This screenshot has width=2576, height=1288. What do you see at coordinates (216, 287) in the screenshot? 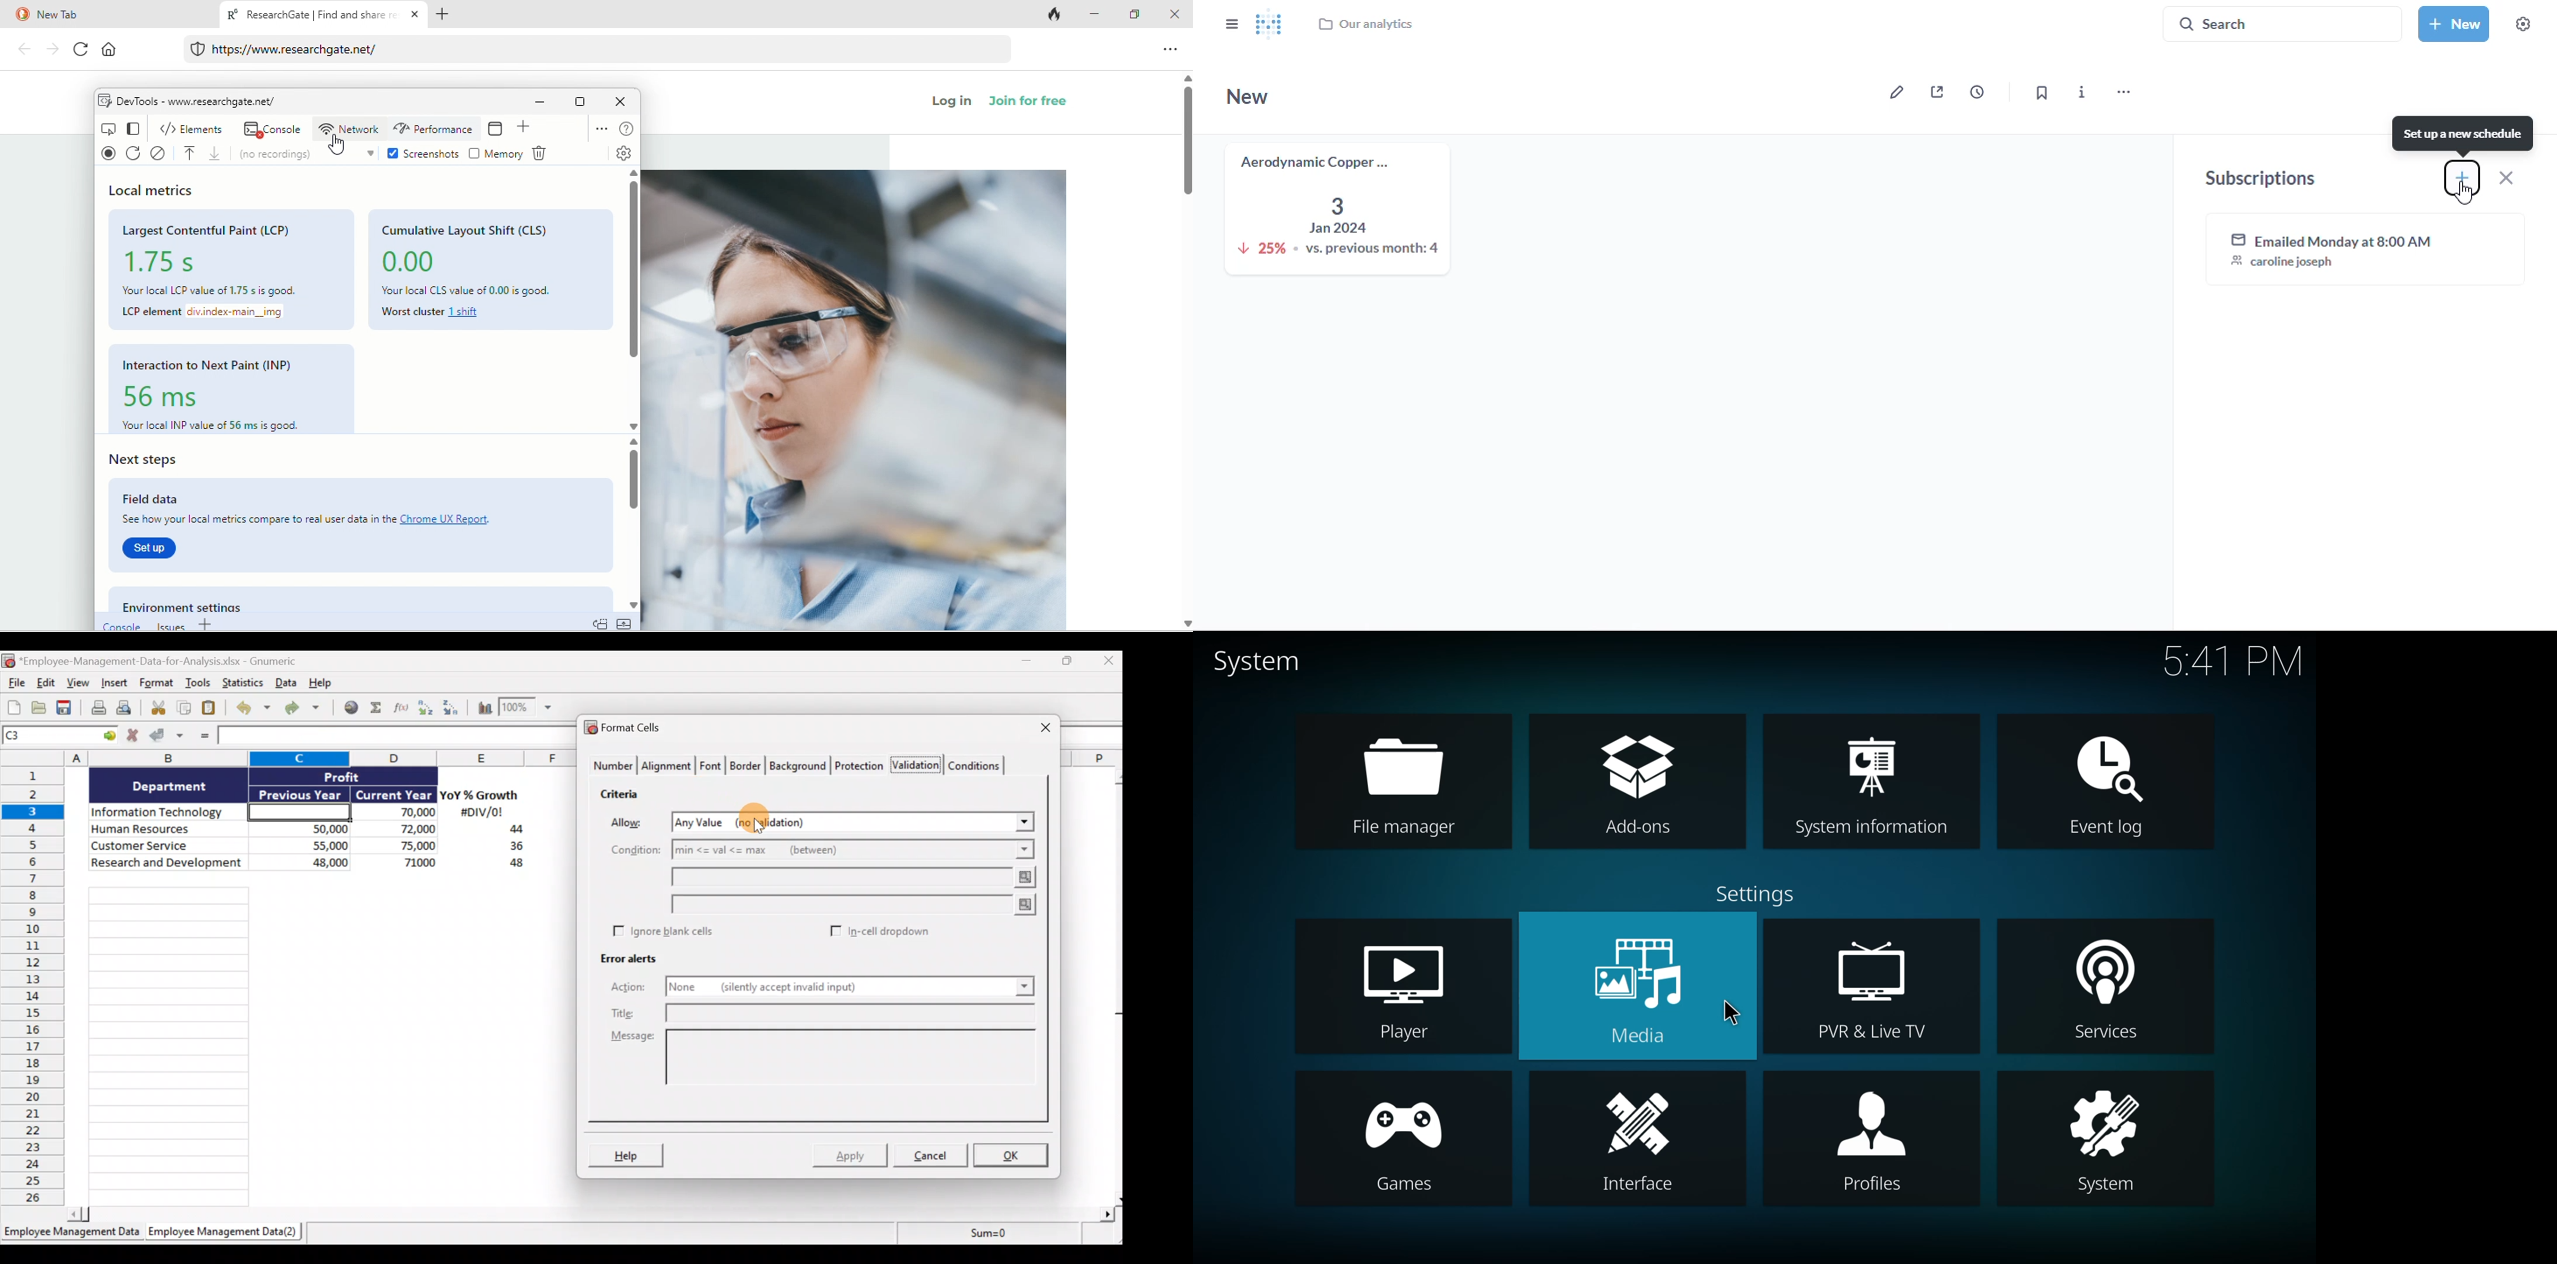
I see `your local lcp value of 1.75 s is good` at bounding box center [216, 287].